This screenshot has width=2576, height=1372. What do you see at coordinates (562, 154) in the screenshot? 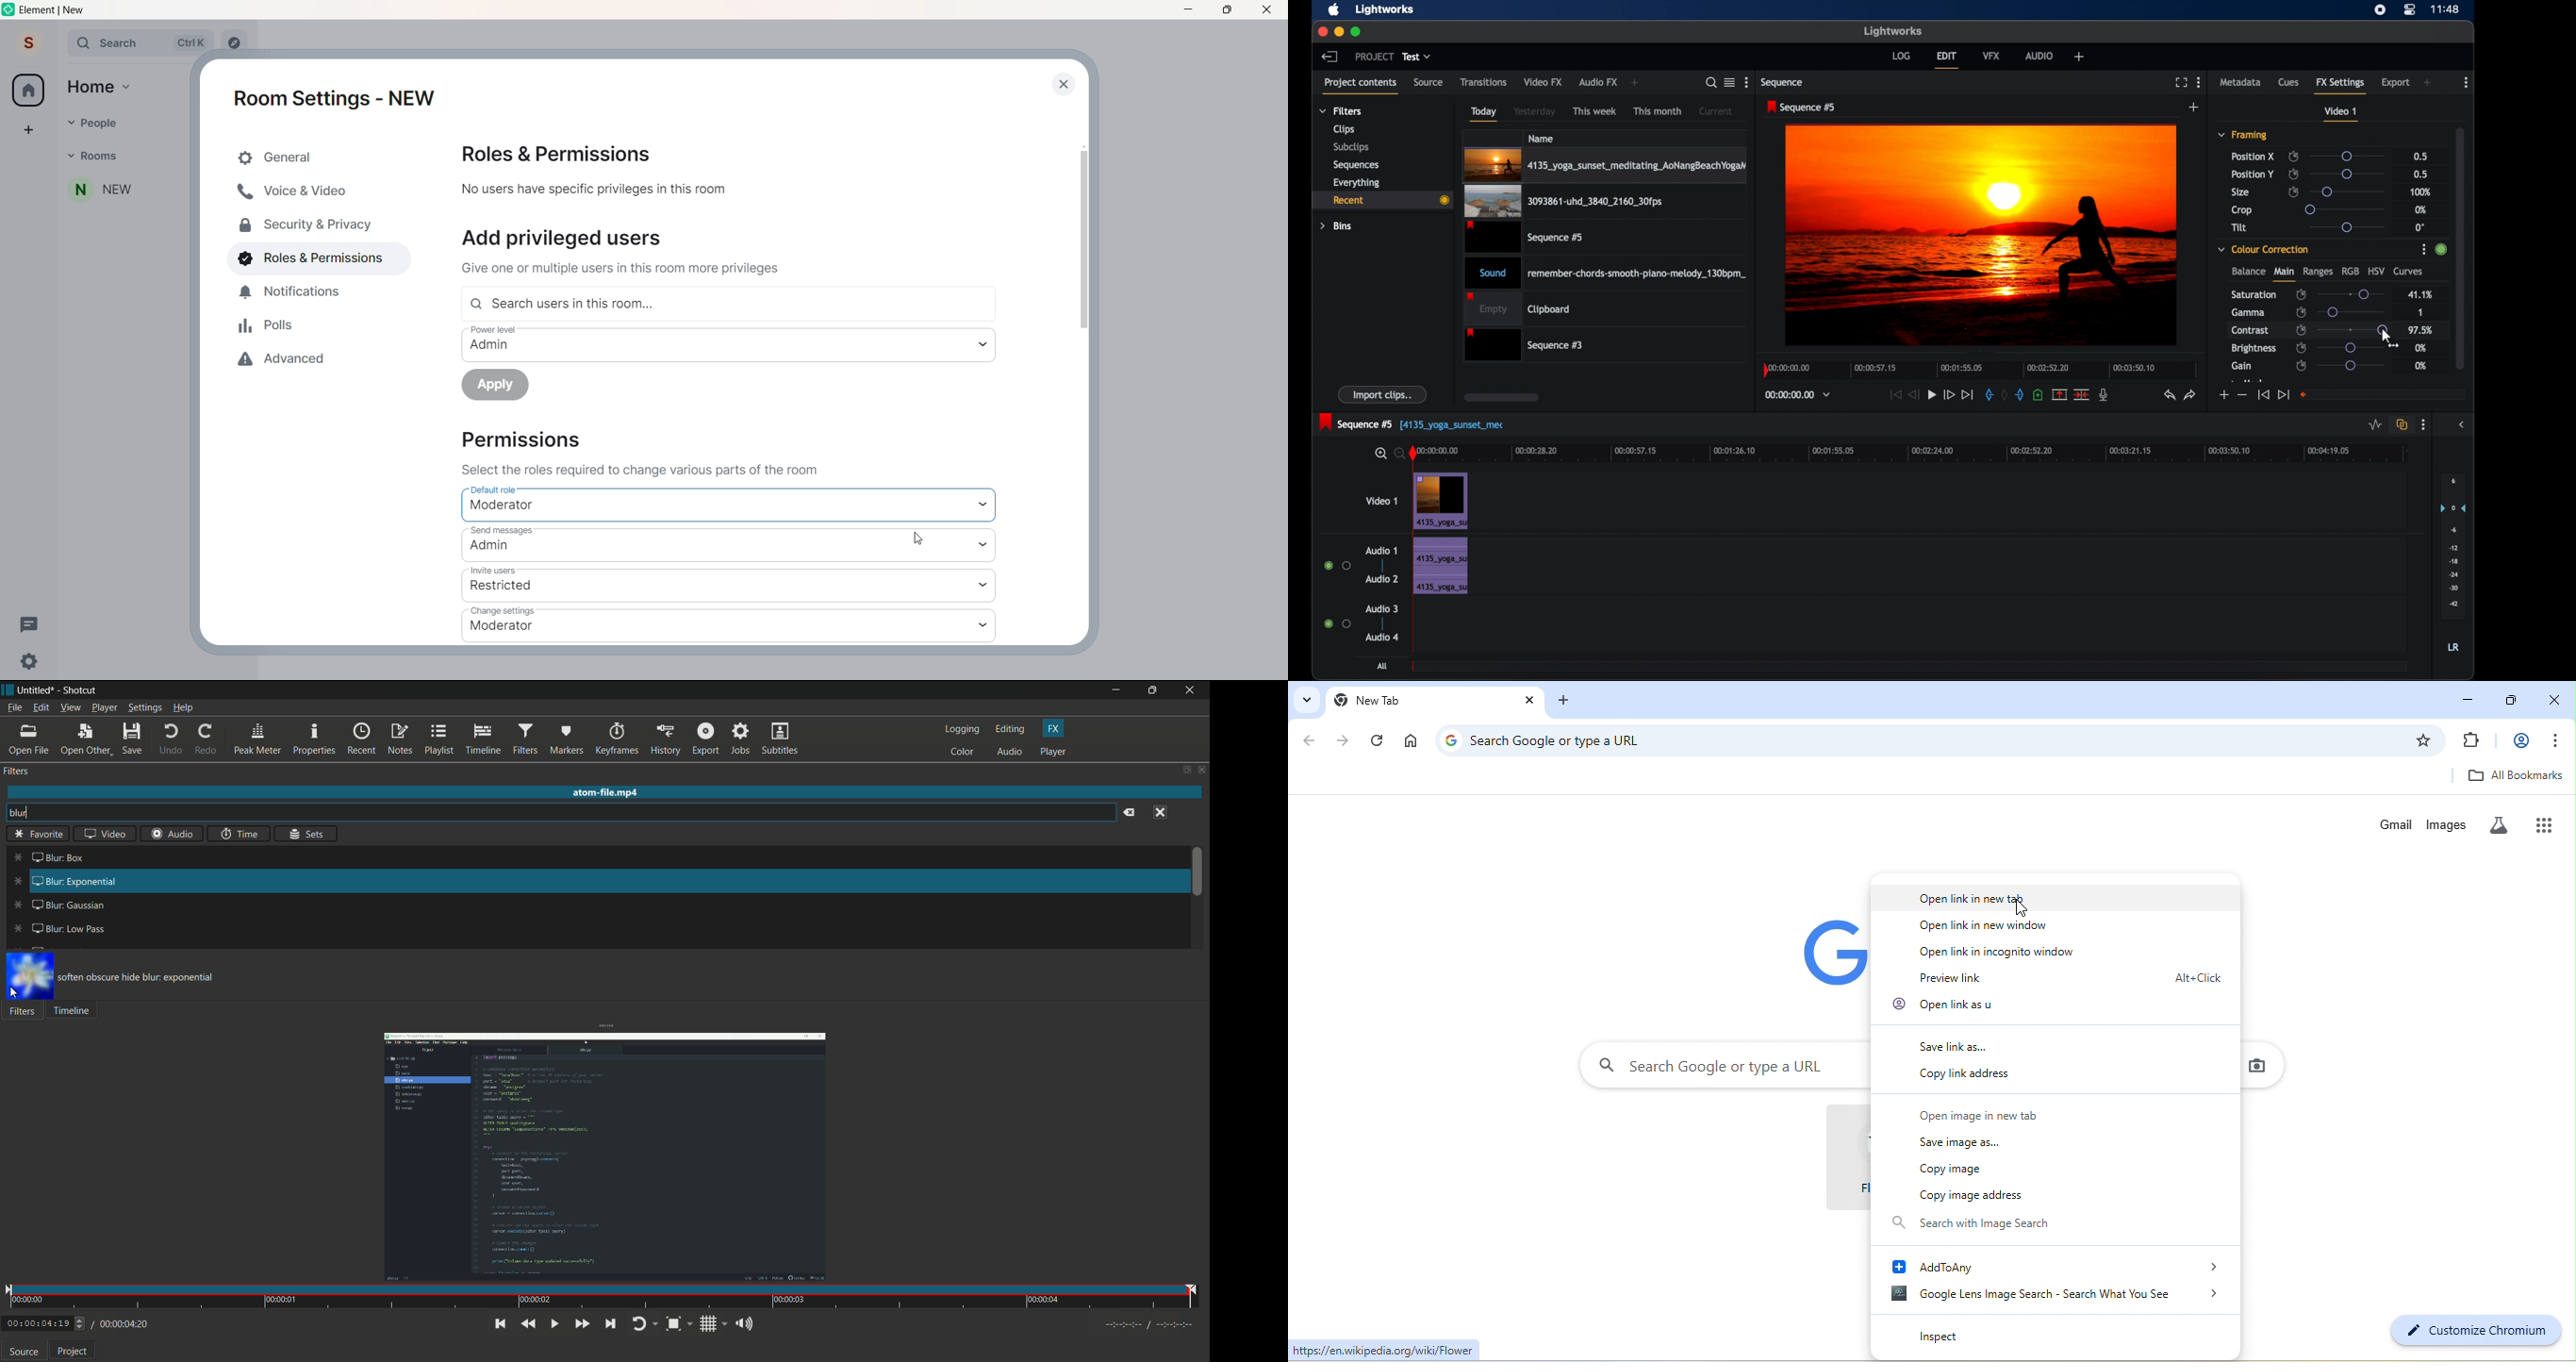
I see `roles and permission` at bounding box center [562, 154].